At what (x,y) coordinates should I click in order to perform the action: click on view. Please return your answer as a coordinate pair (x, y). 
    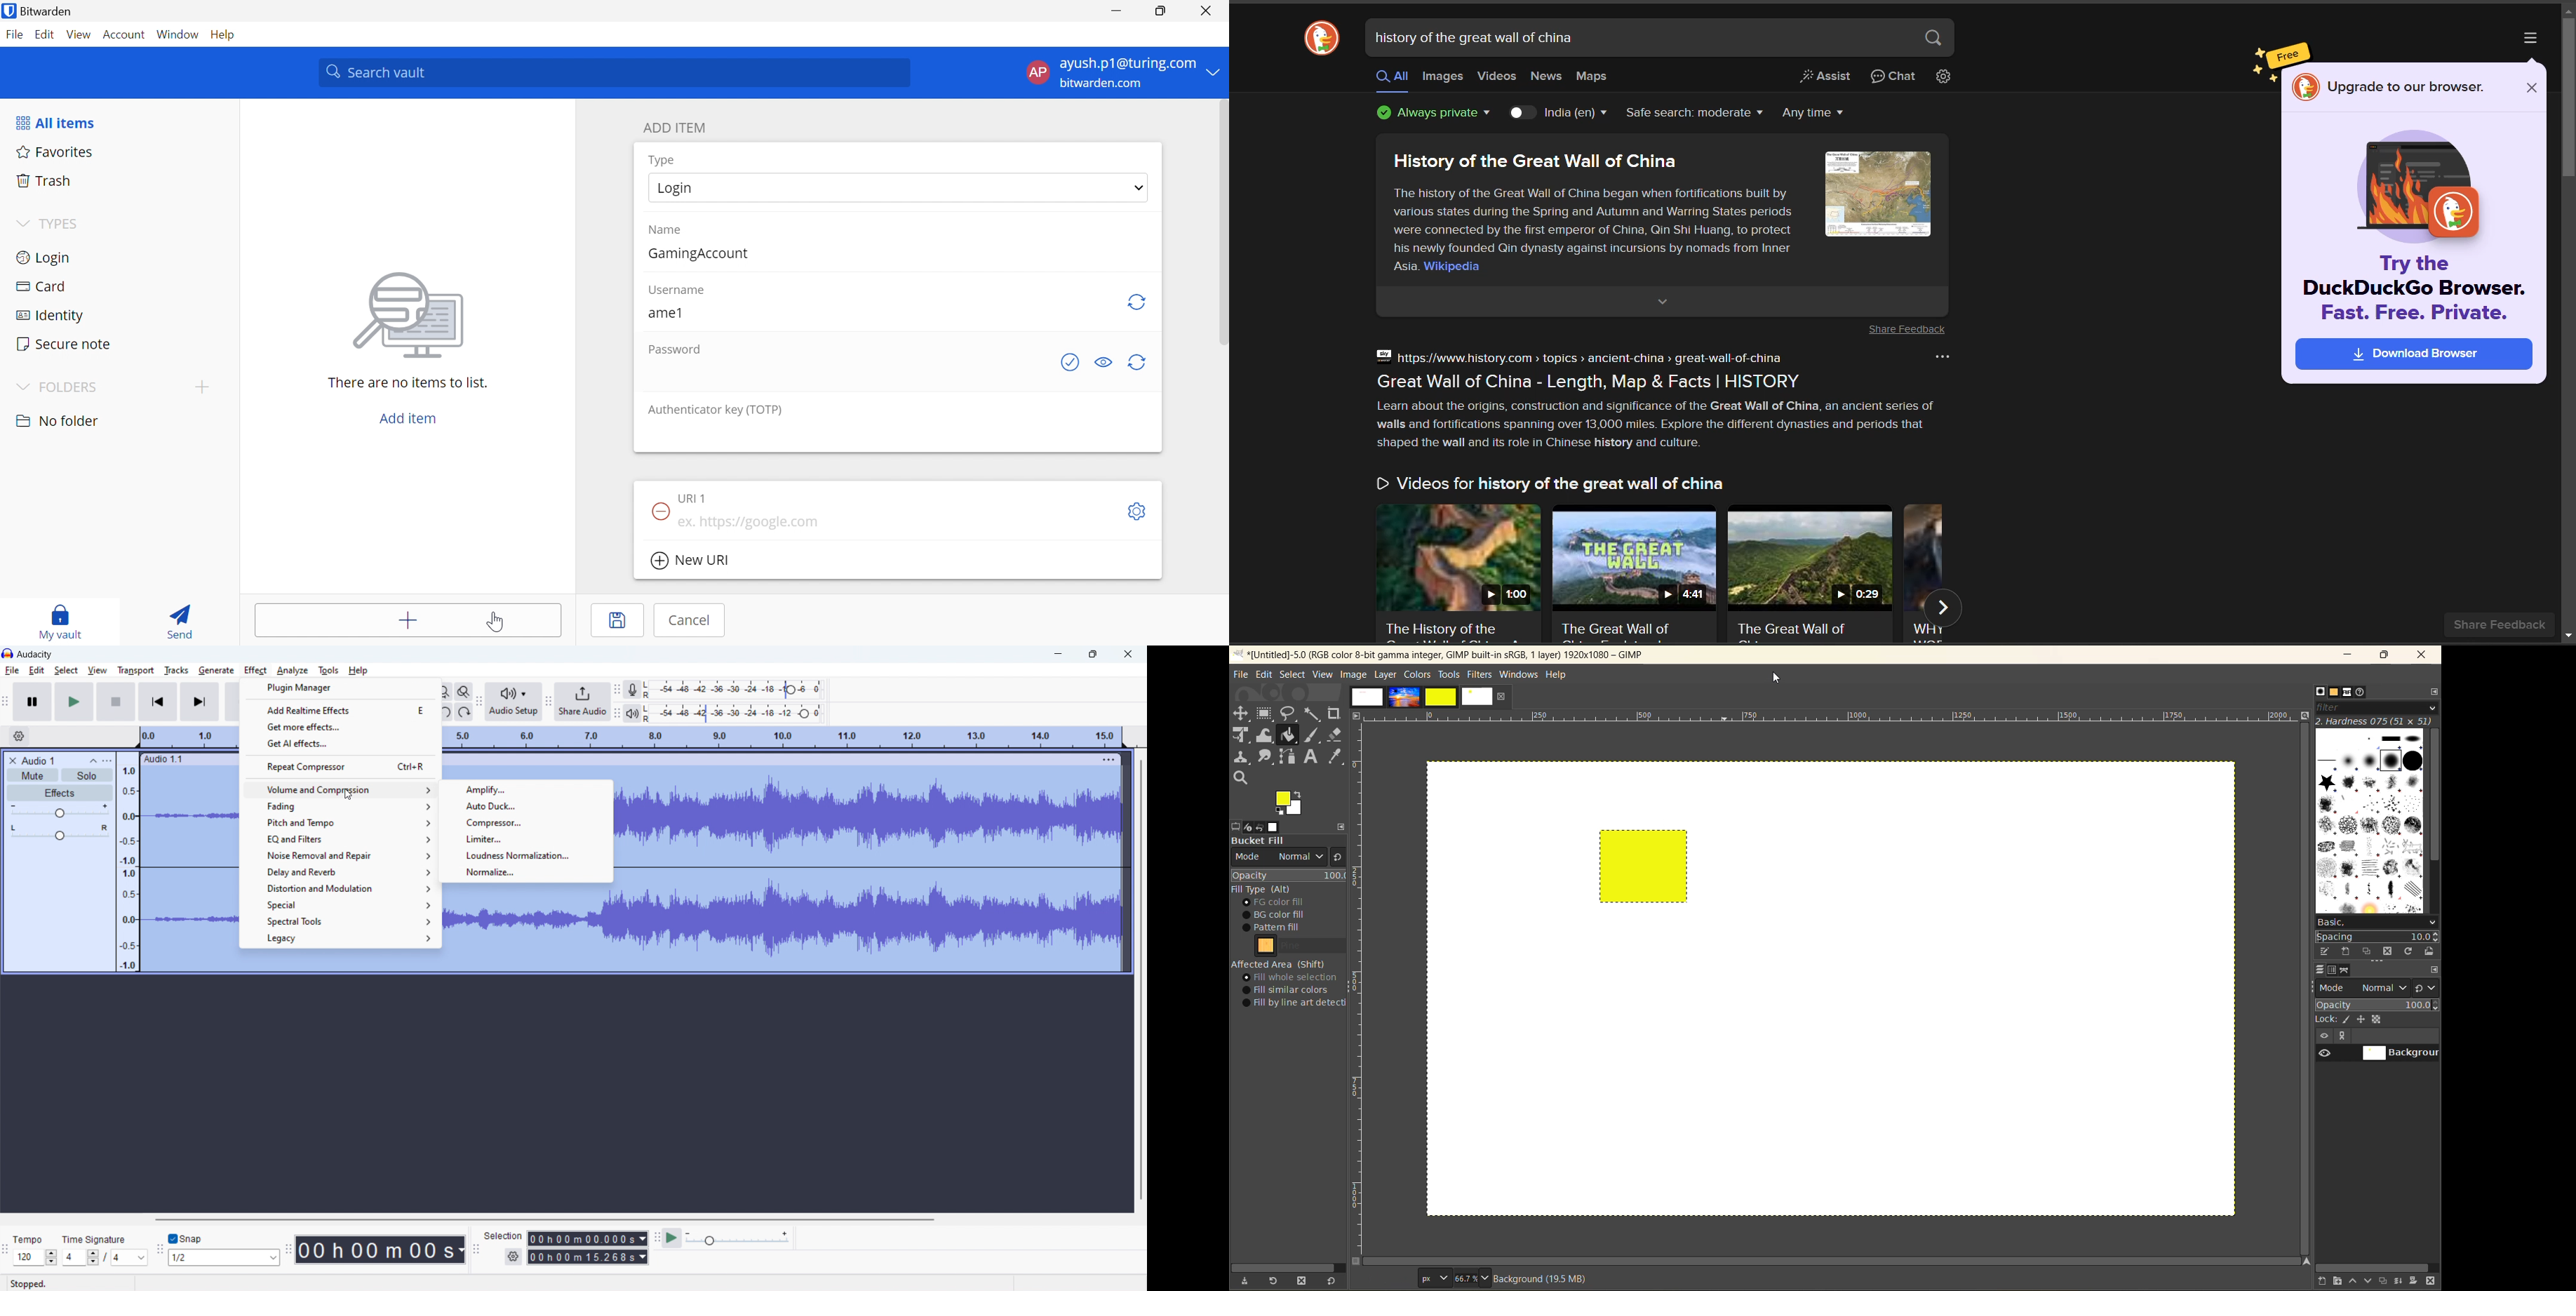
    Looking at the image, I should click on (97, 671).